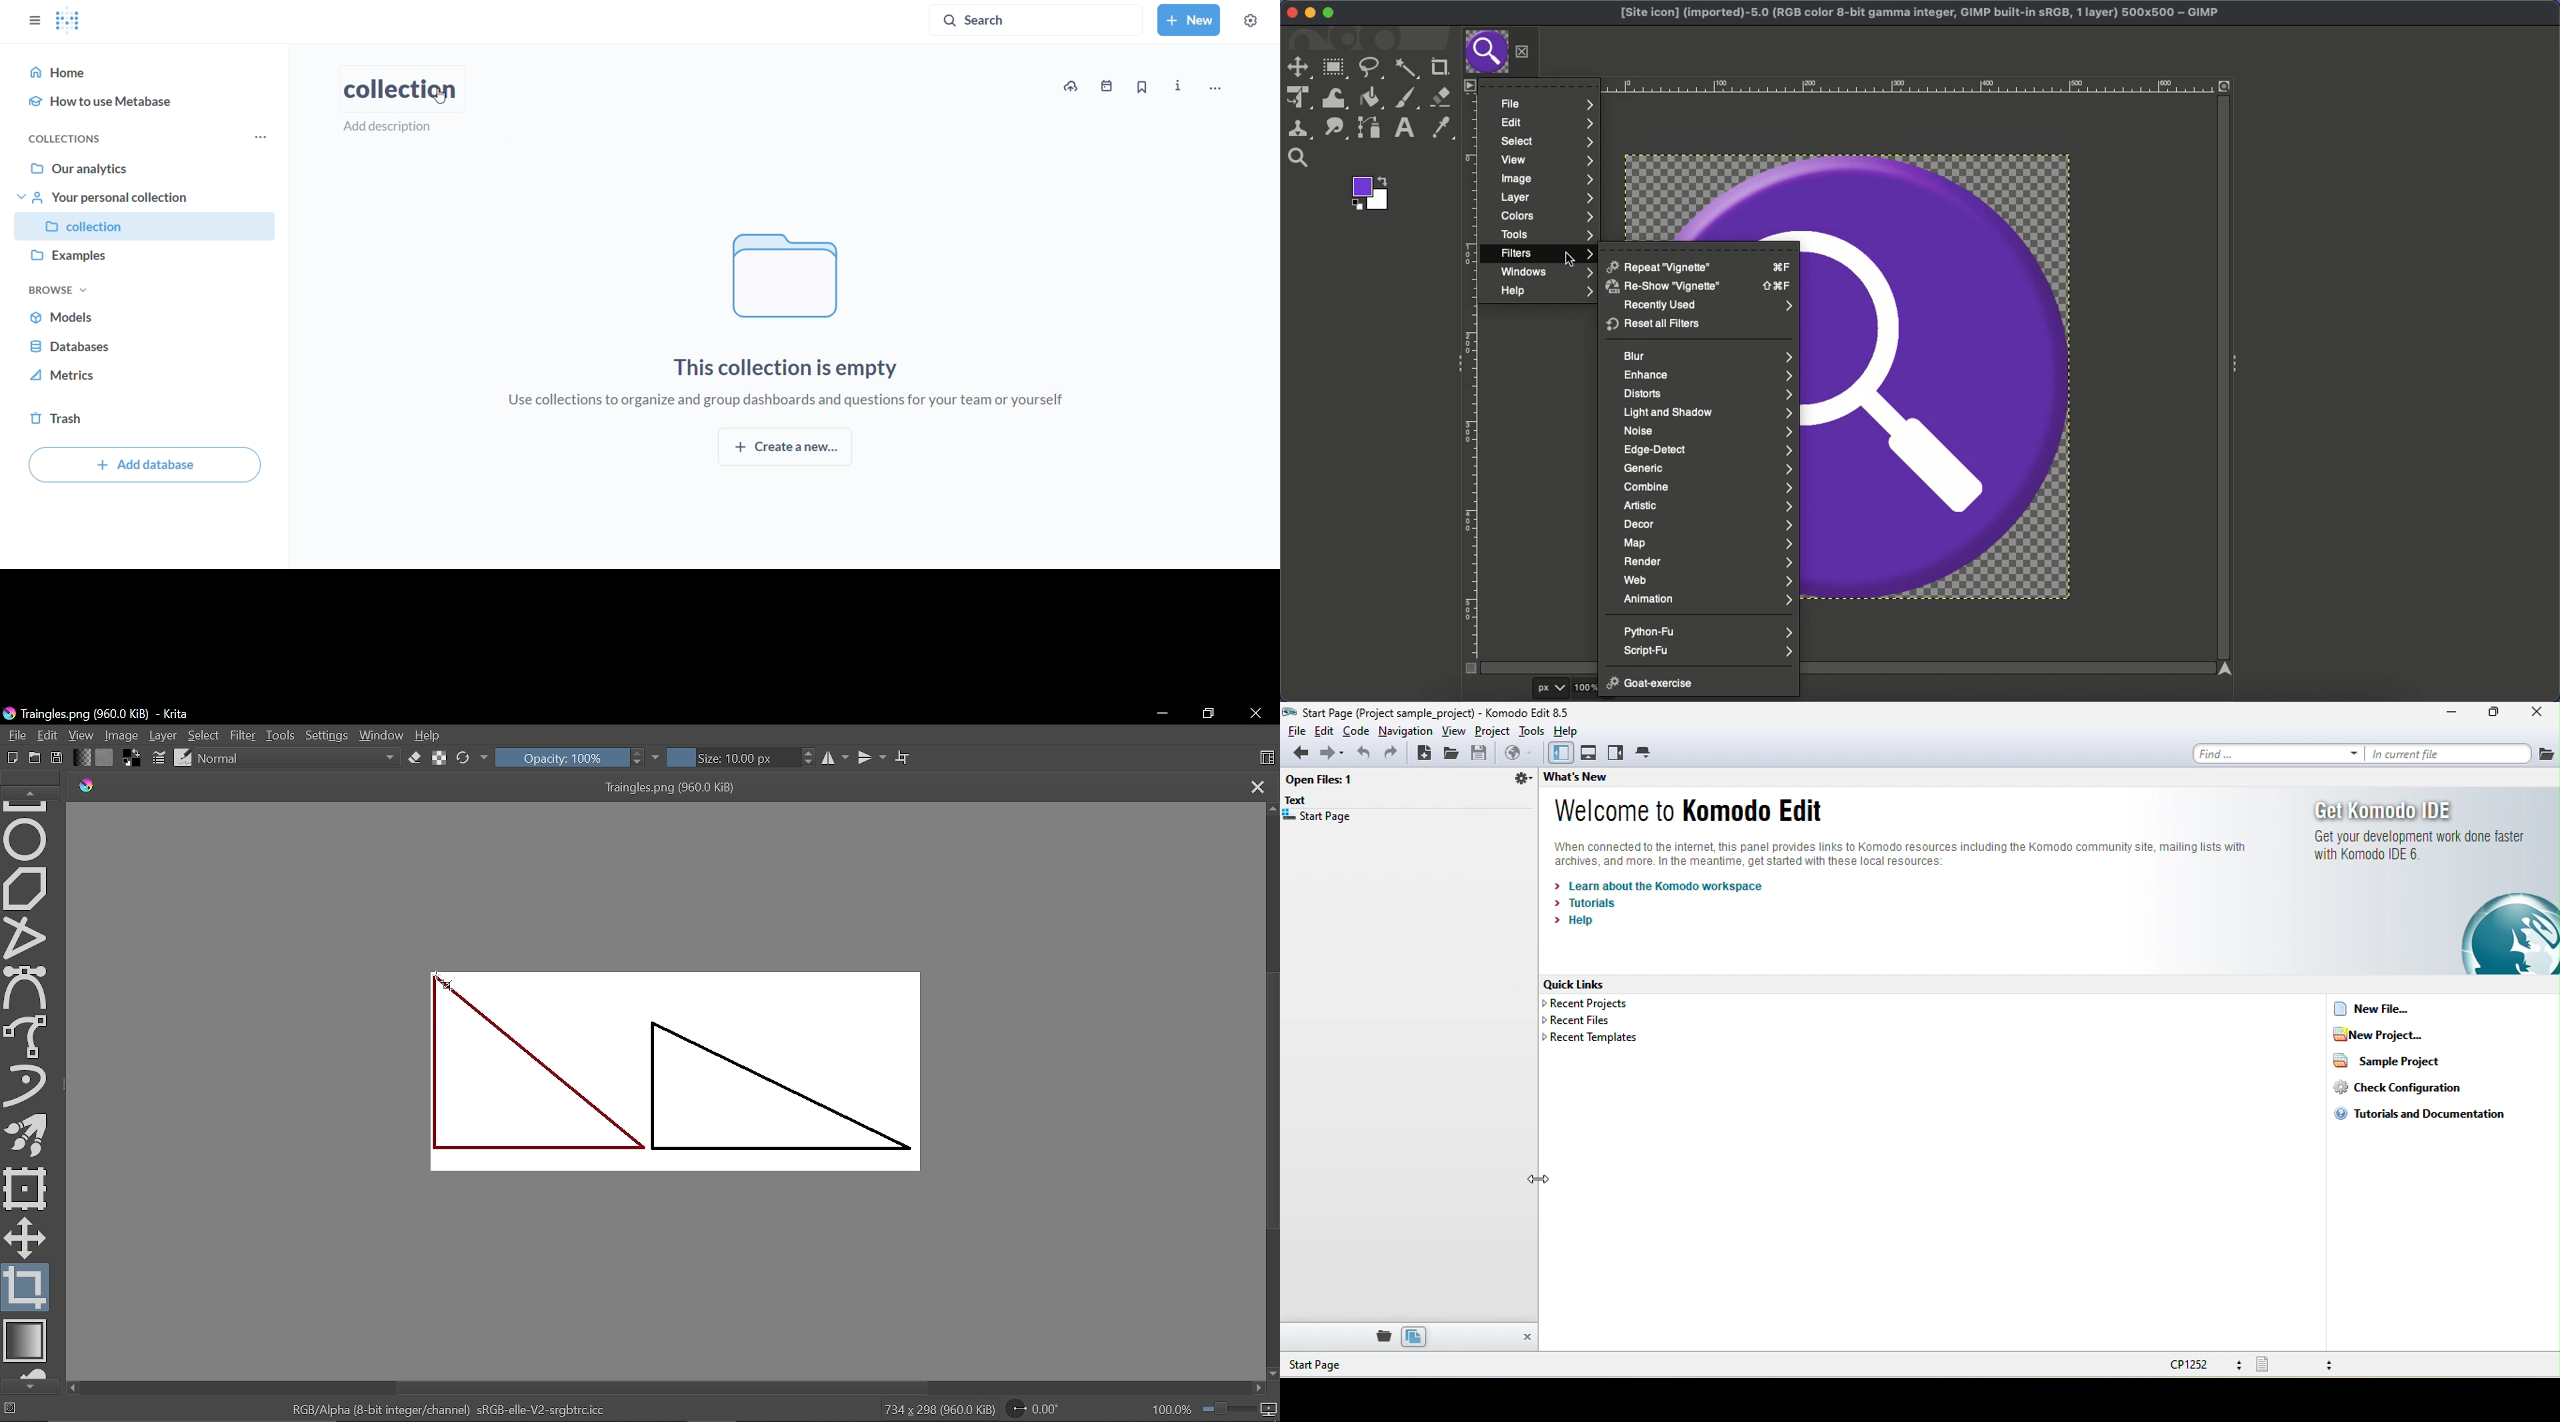 Image resolution: width=2576 pixels, height=1428 pixels. I want to click on Noise, so click(1707, 430).